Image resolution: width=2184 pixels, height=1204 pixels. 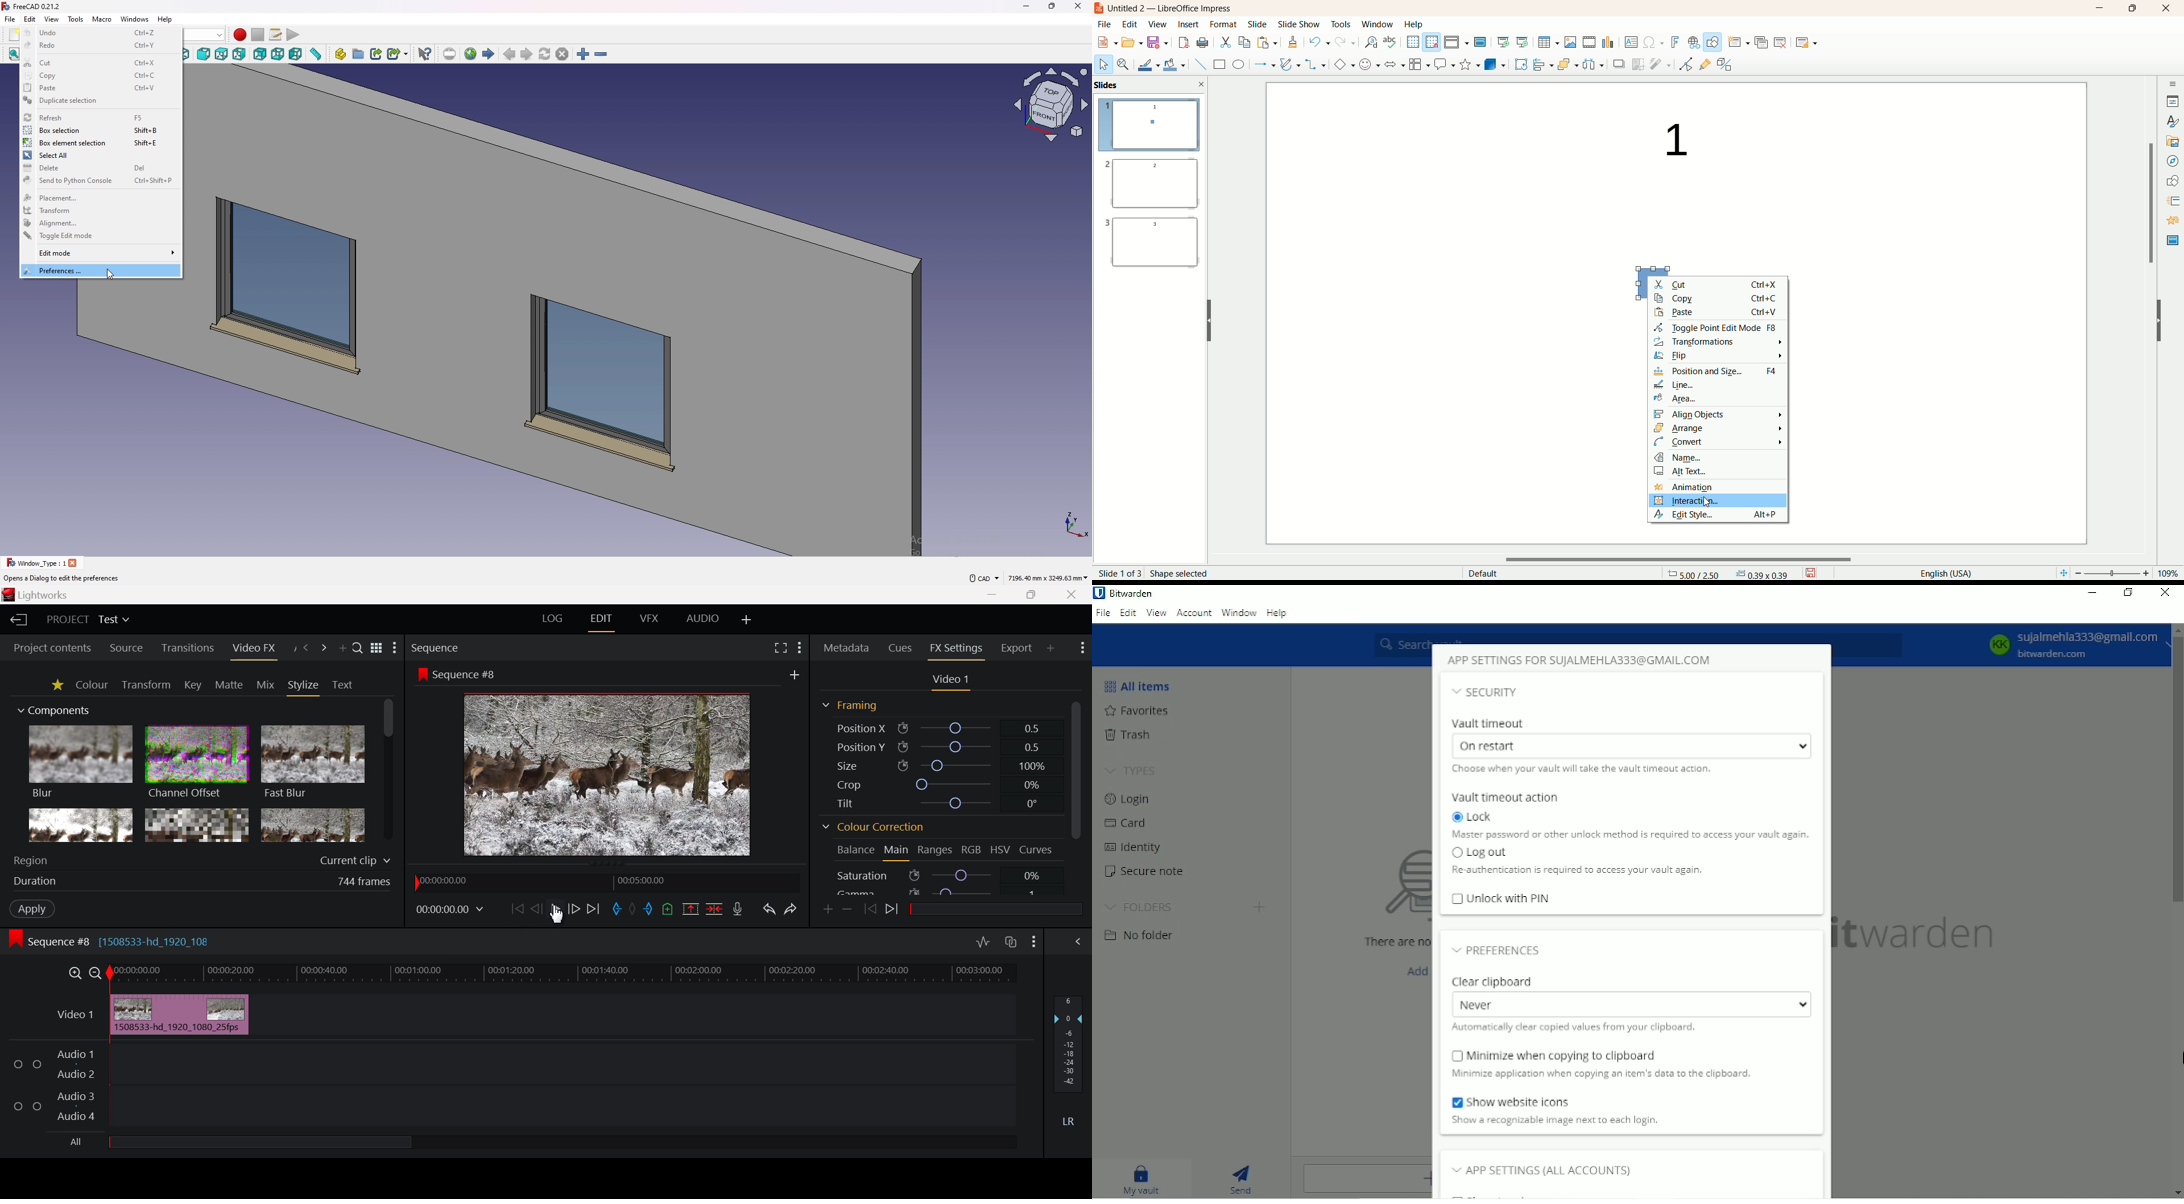 I want to click on Restore down, so click(x=2130, y=594).